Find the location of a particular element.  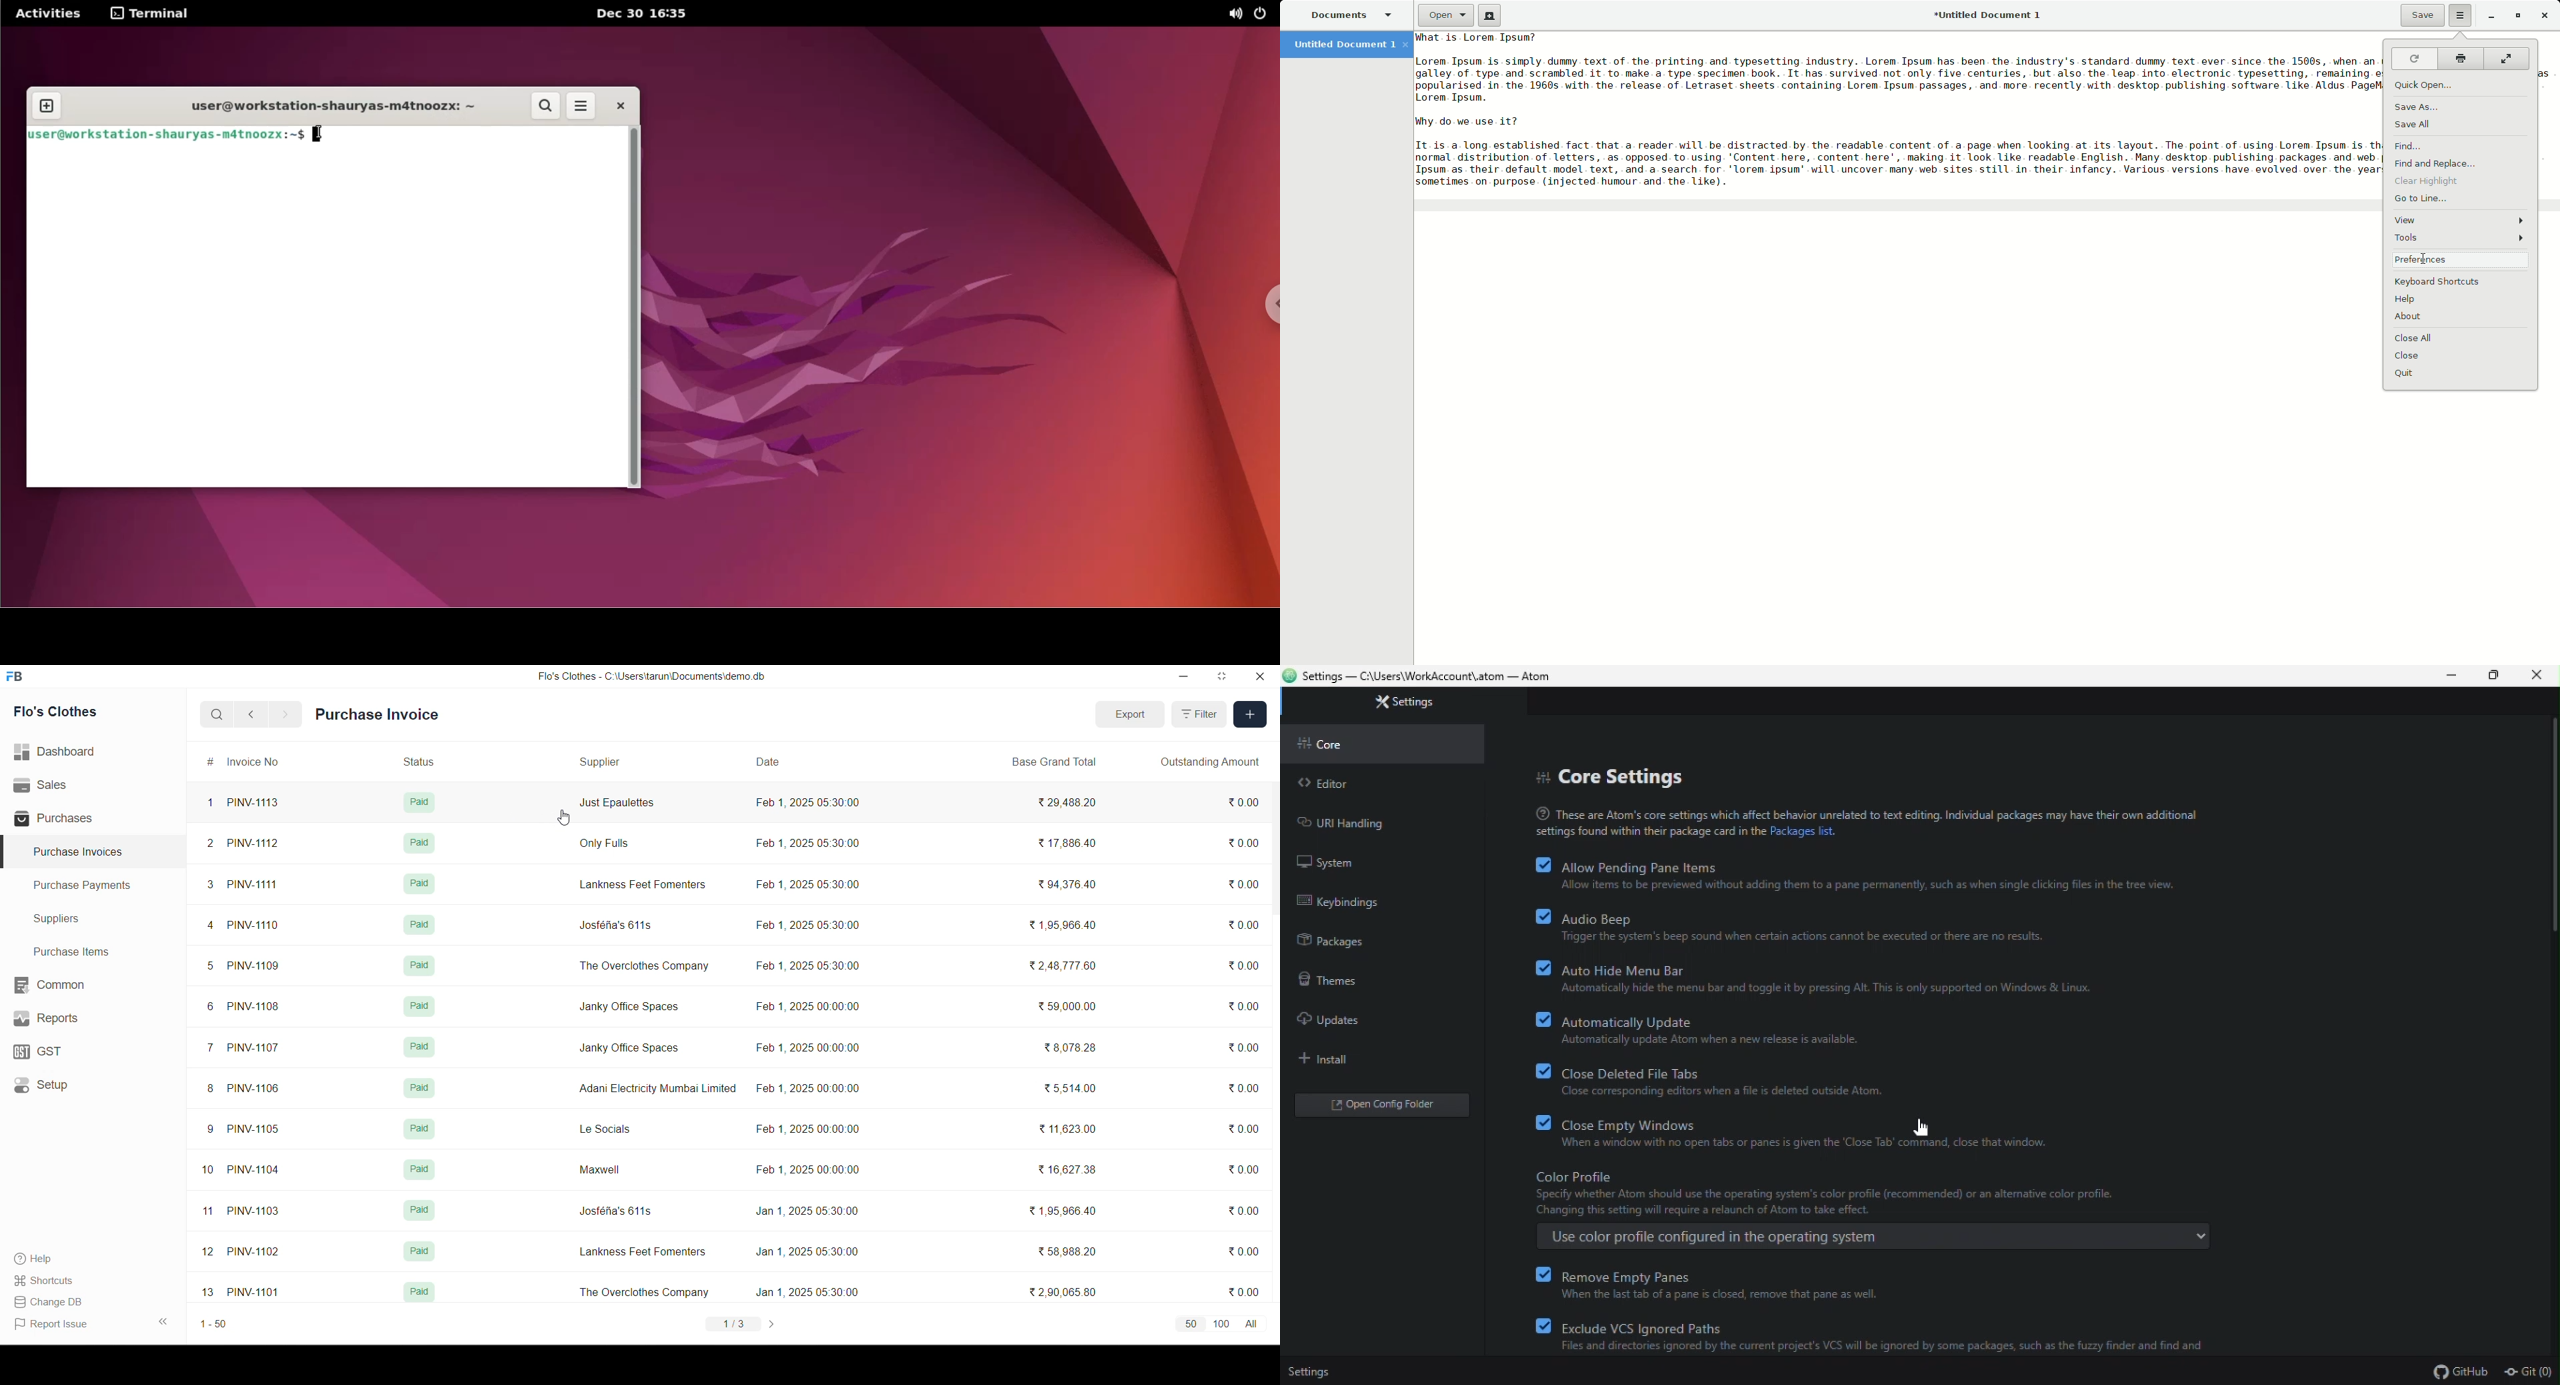

Feb 1, 2025 00:00:00 is located at coordinates (814, 1046).